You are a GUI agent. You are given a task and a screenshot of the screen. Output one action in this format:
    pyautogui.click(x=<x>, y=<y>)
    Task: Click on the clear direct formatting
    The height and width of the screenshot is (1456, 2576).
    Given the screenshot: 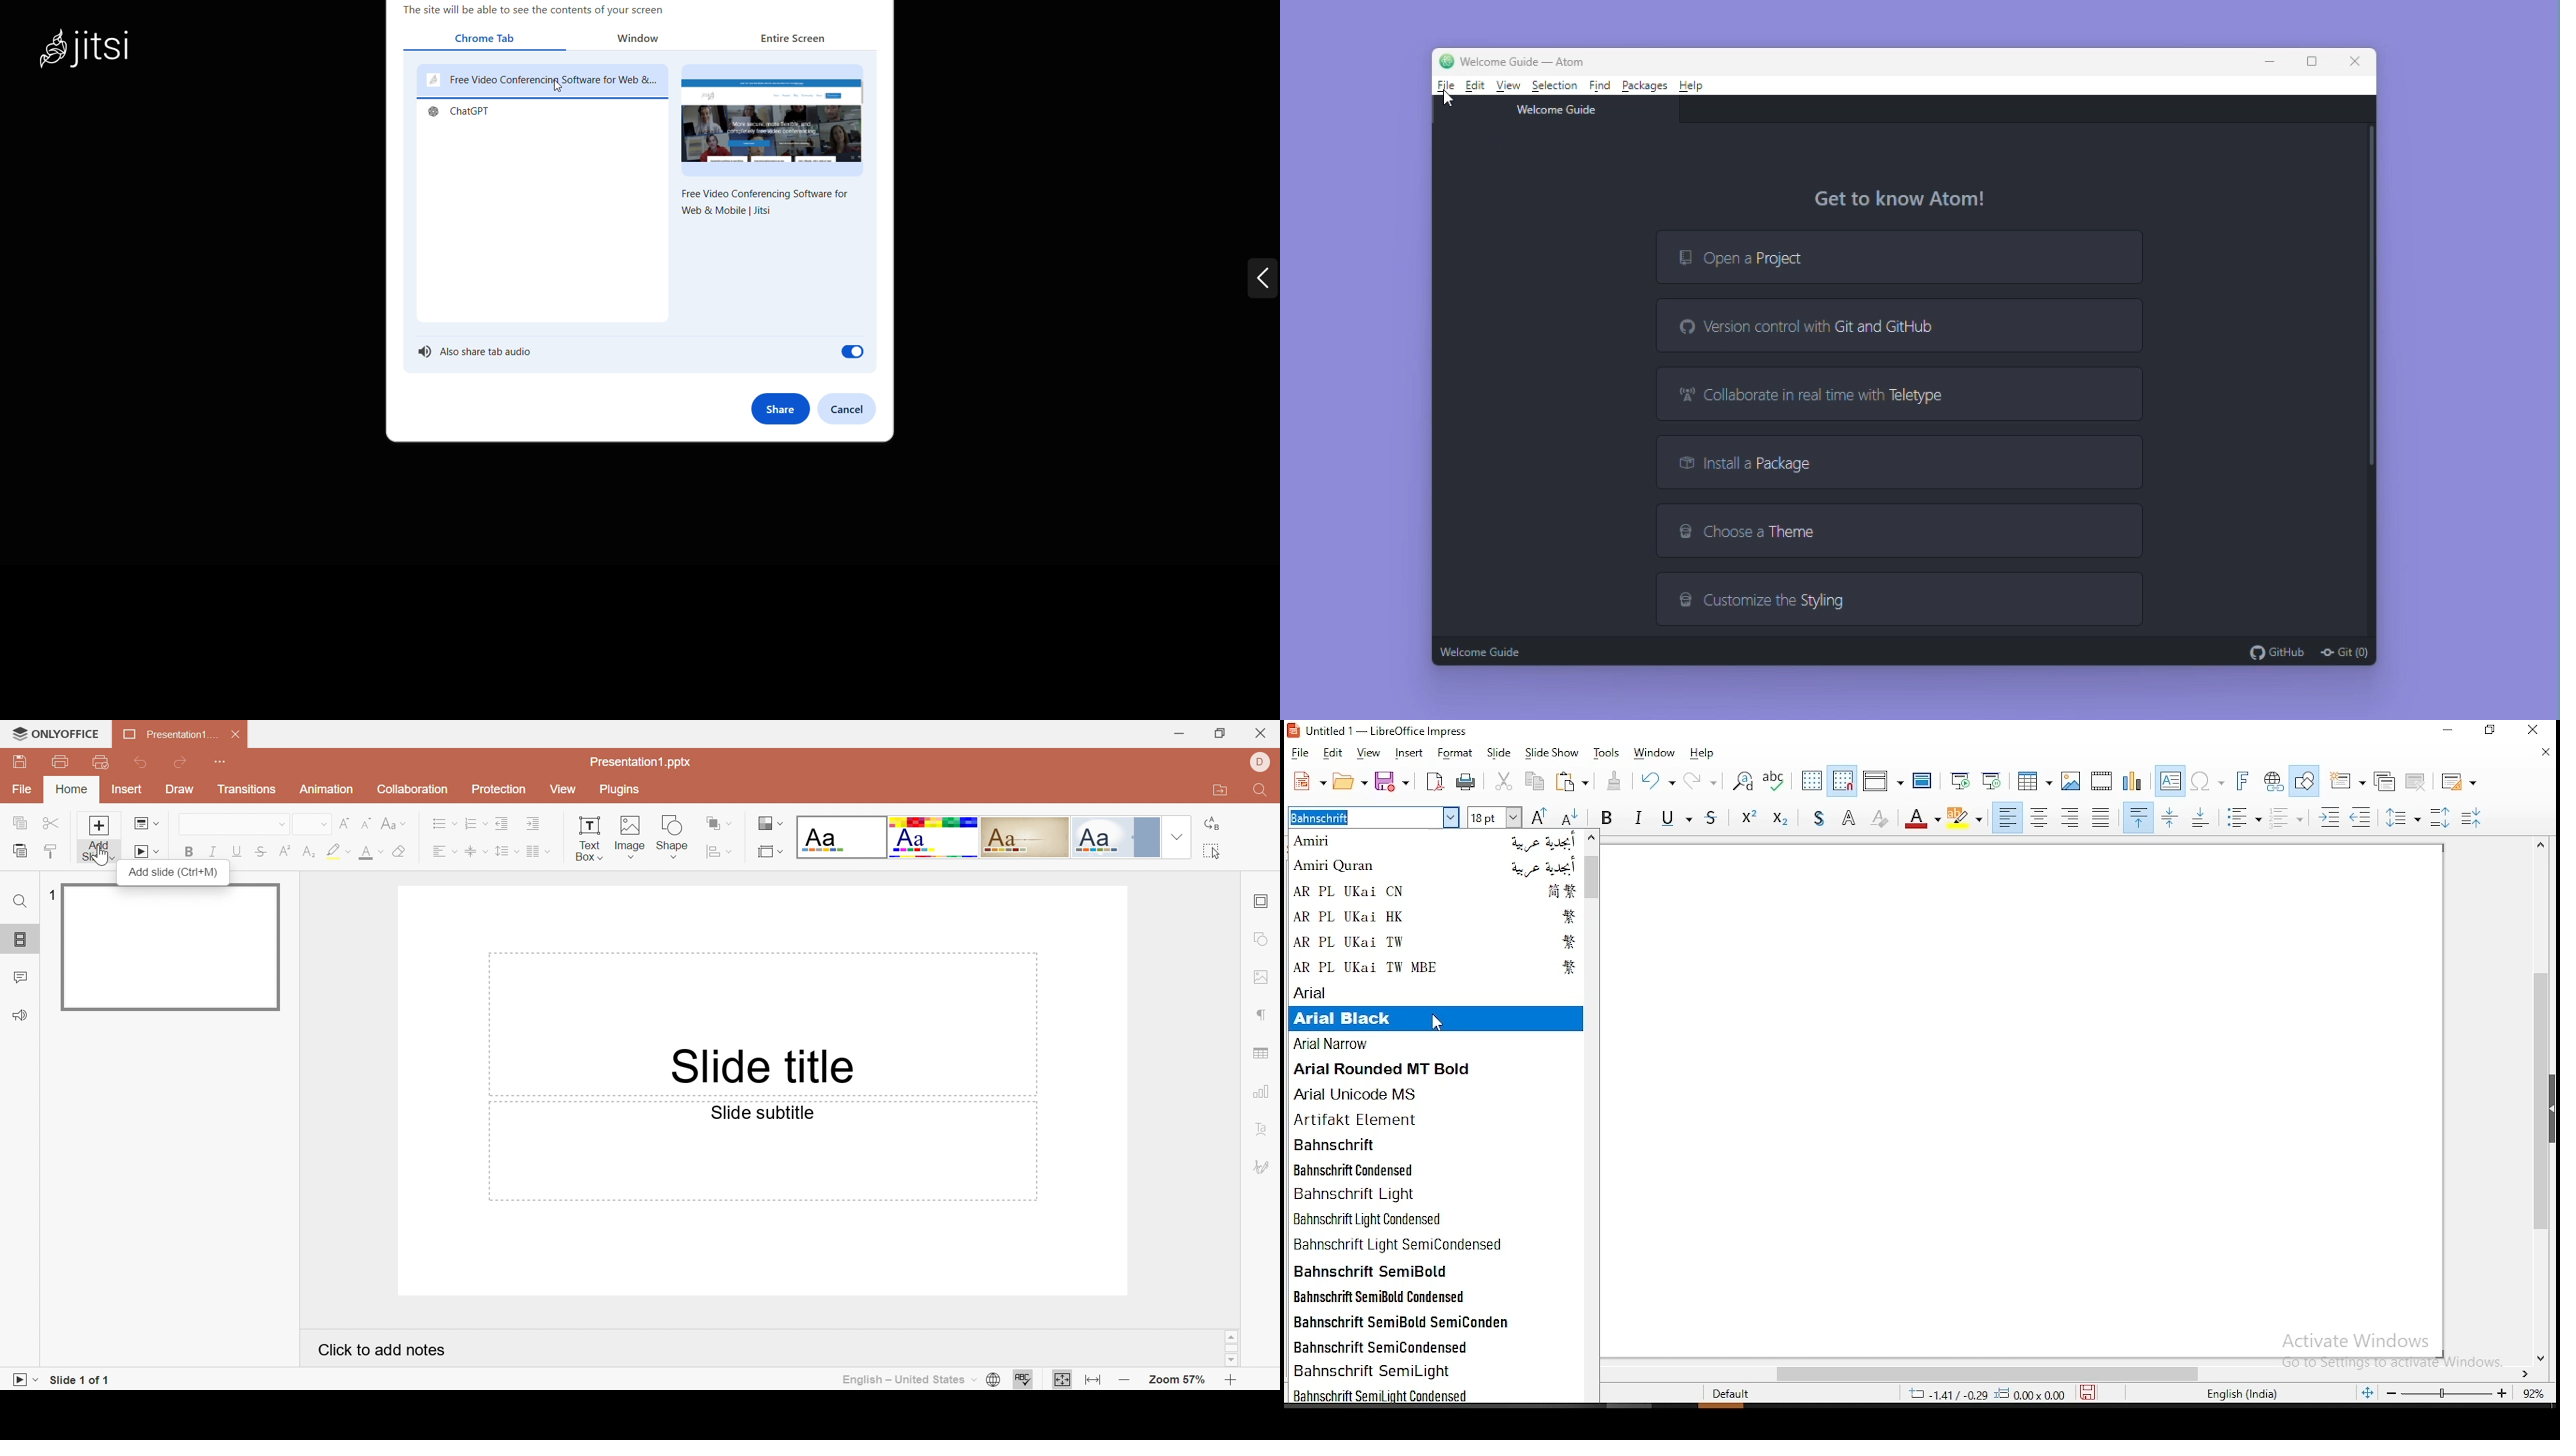 What is the action you would take?
    pyautogui.click(x=1882, y=819)
    